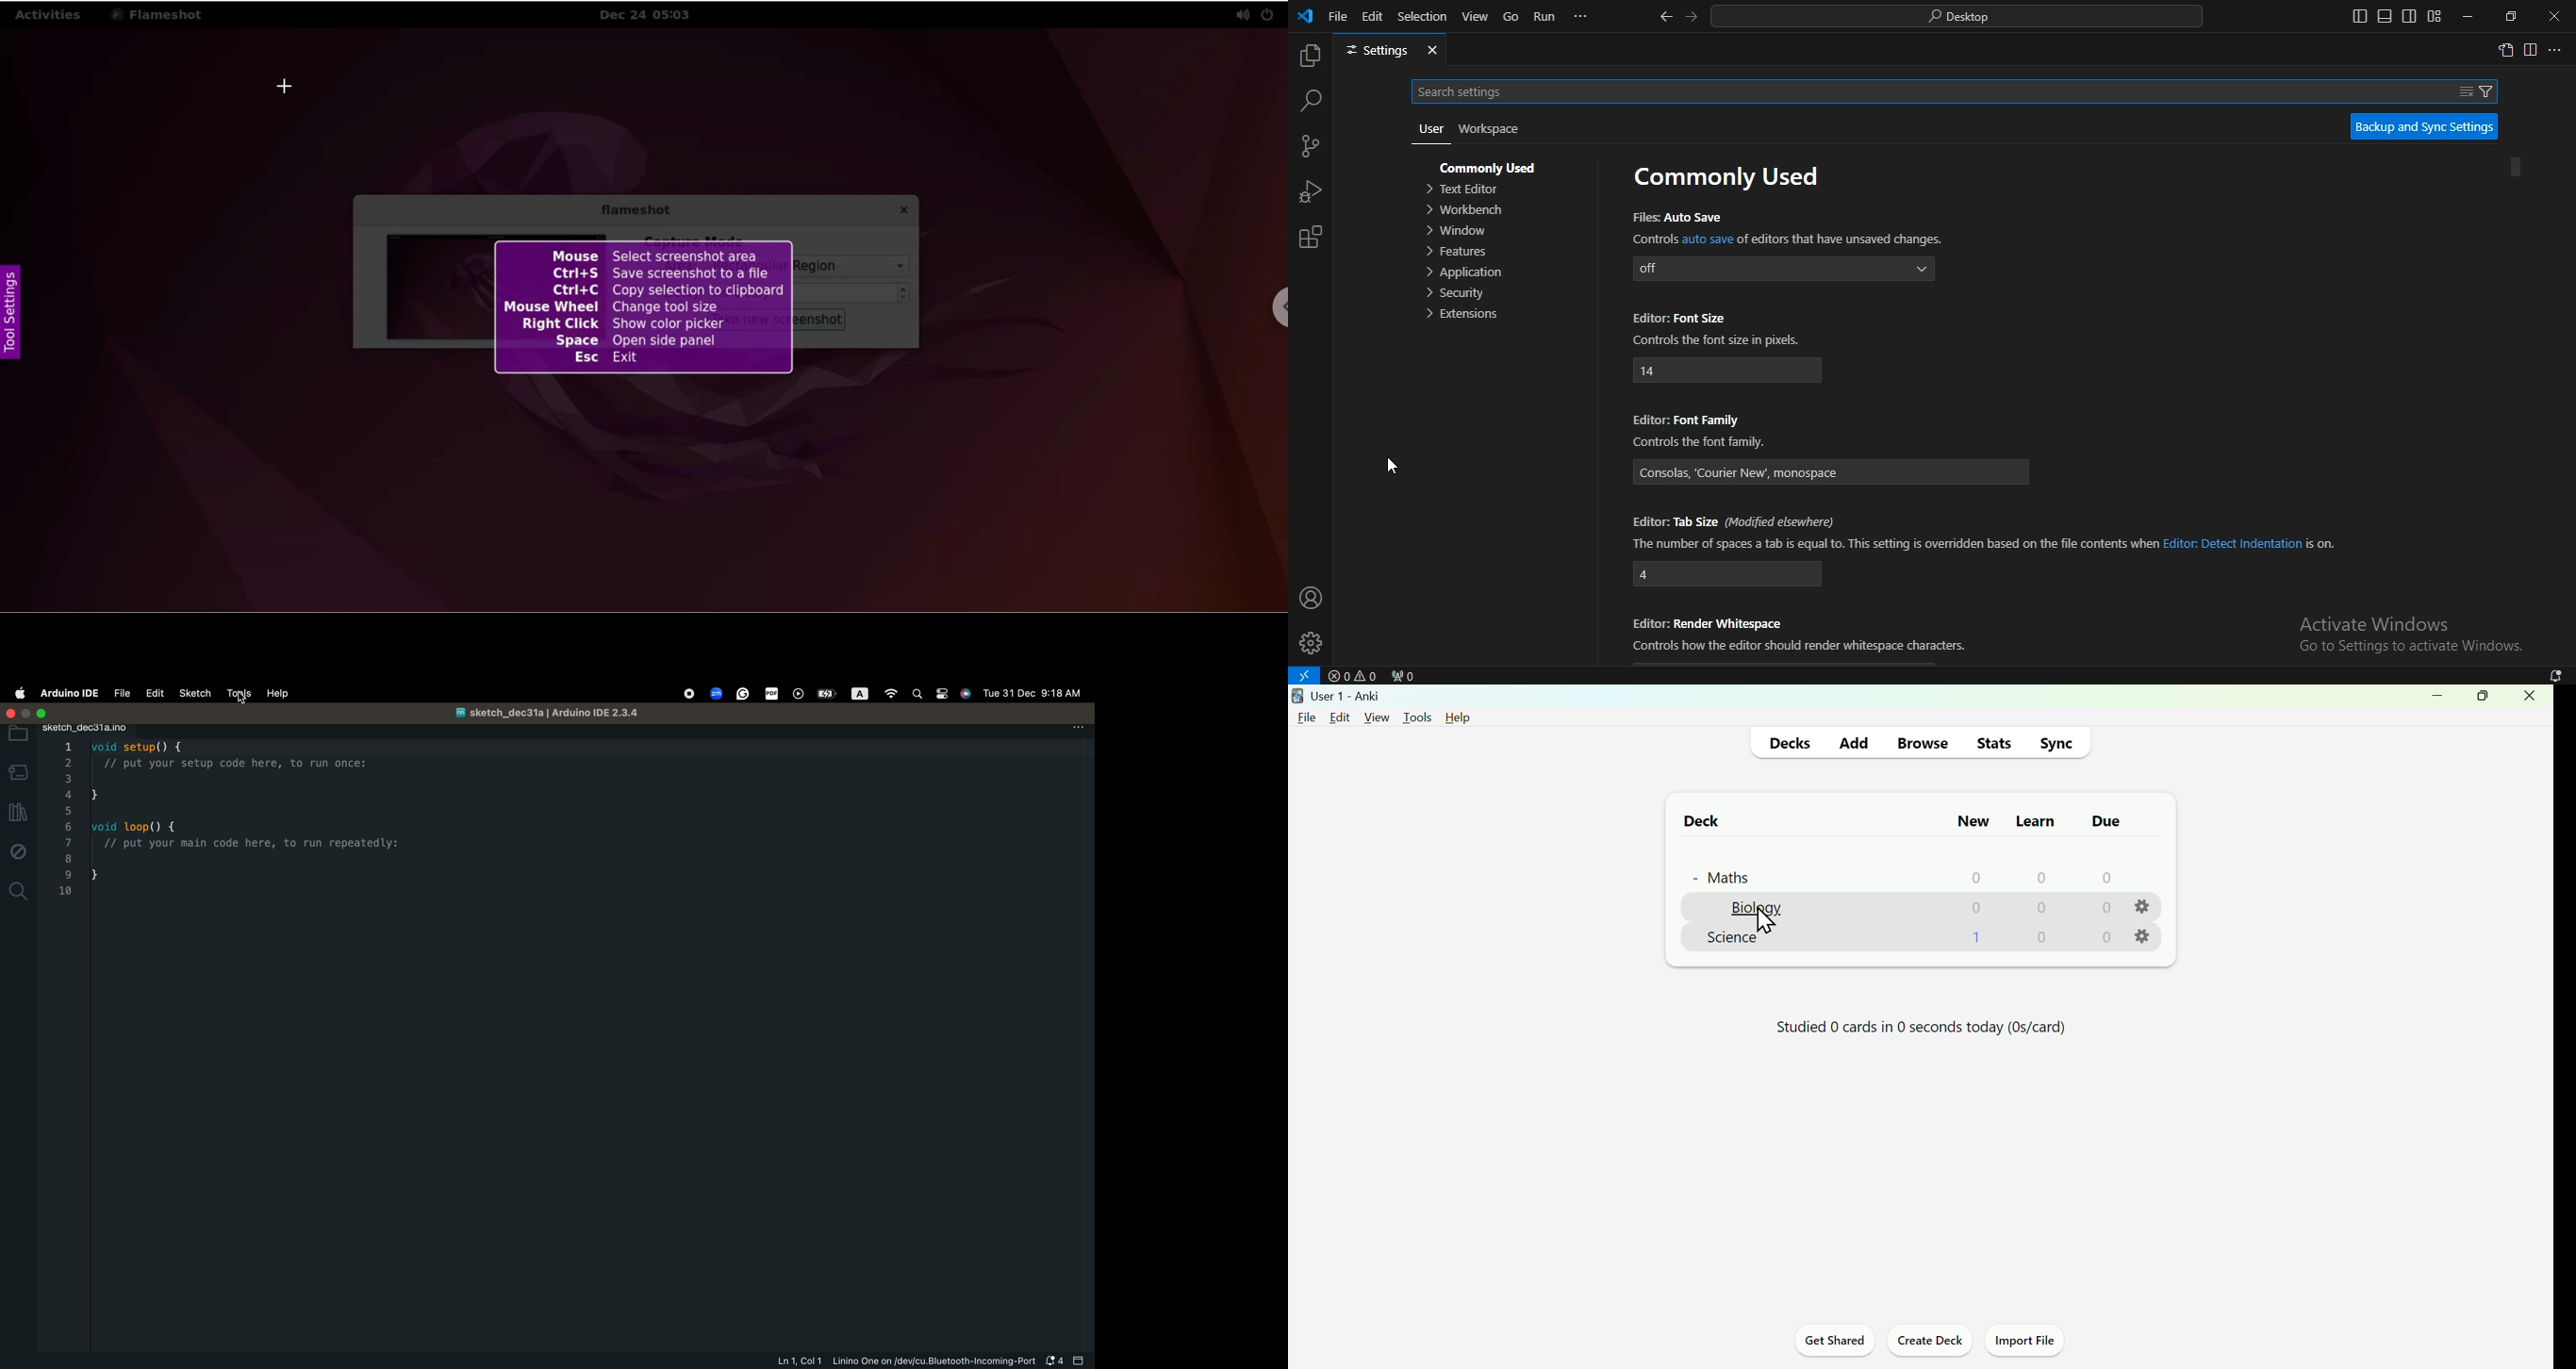 This screenshot has height=1372, width=2576. Describe the element at coordinates (828, 693) in the screenshot. I see `battery` at that location.